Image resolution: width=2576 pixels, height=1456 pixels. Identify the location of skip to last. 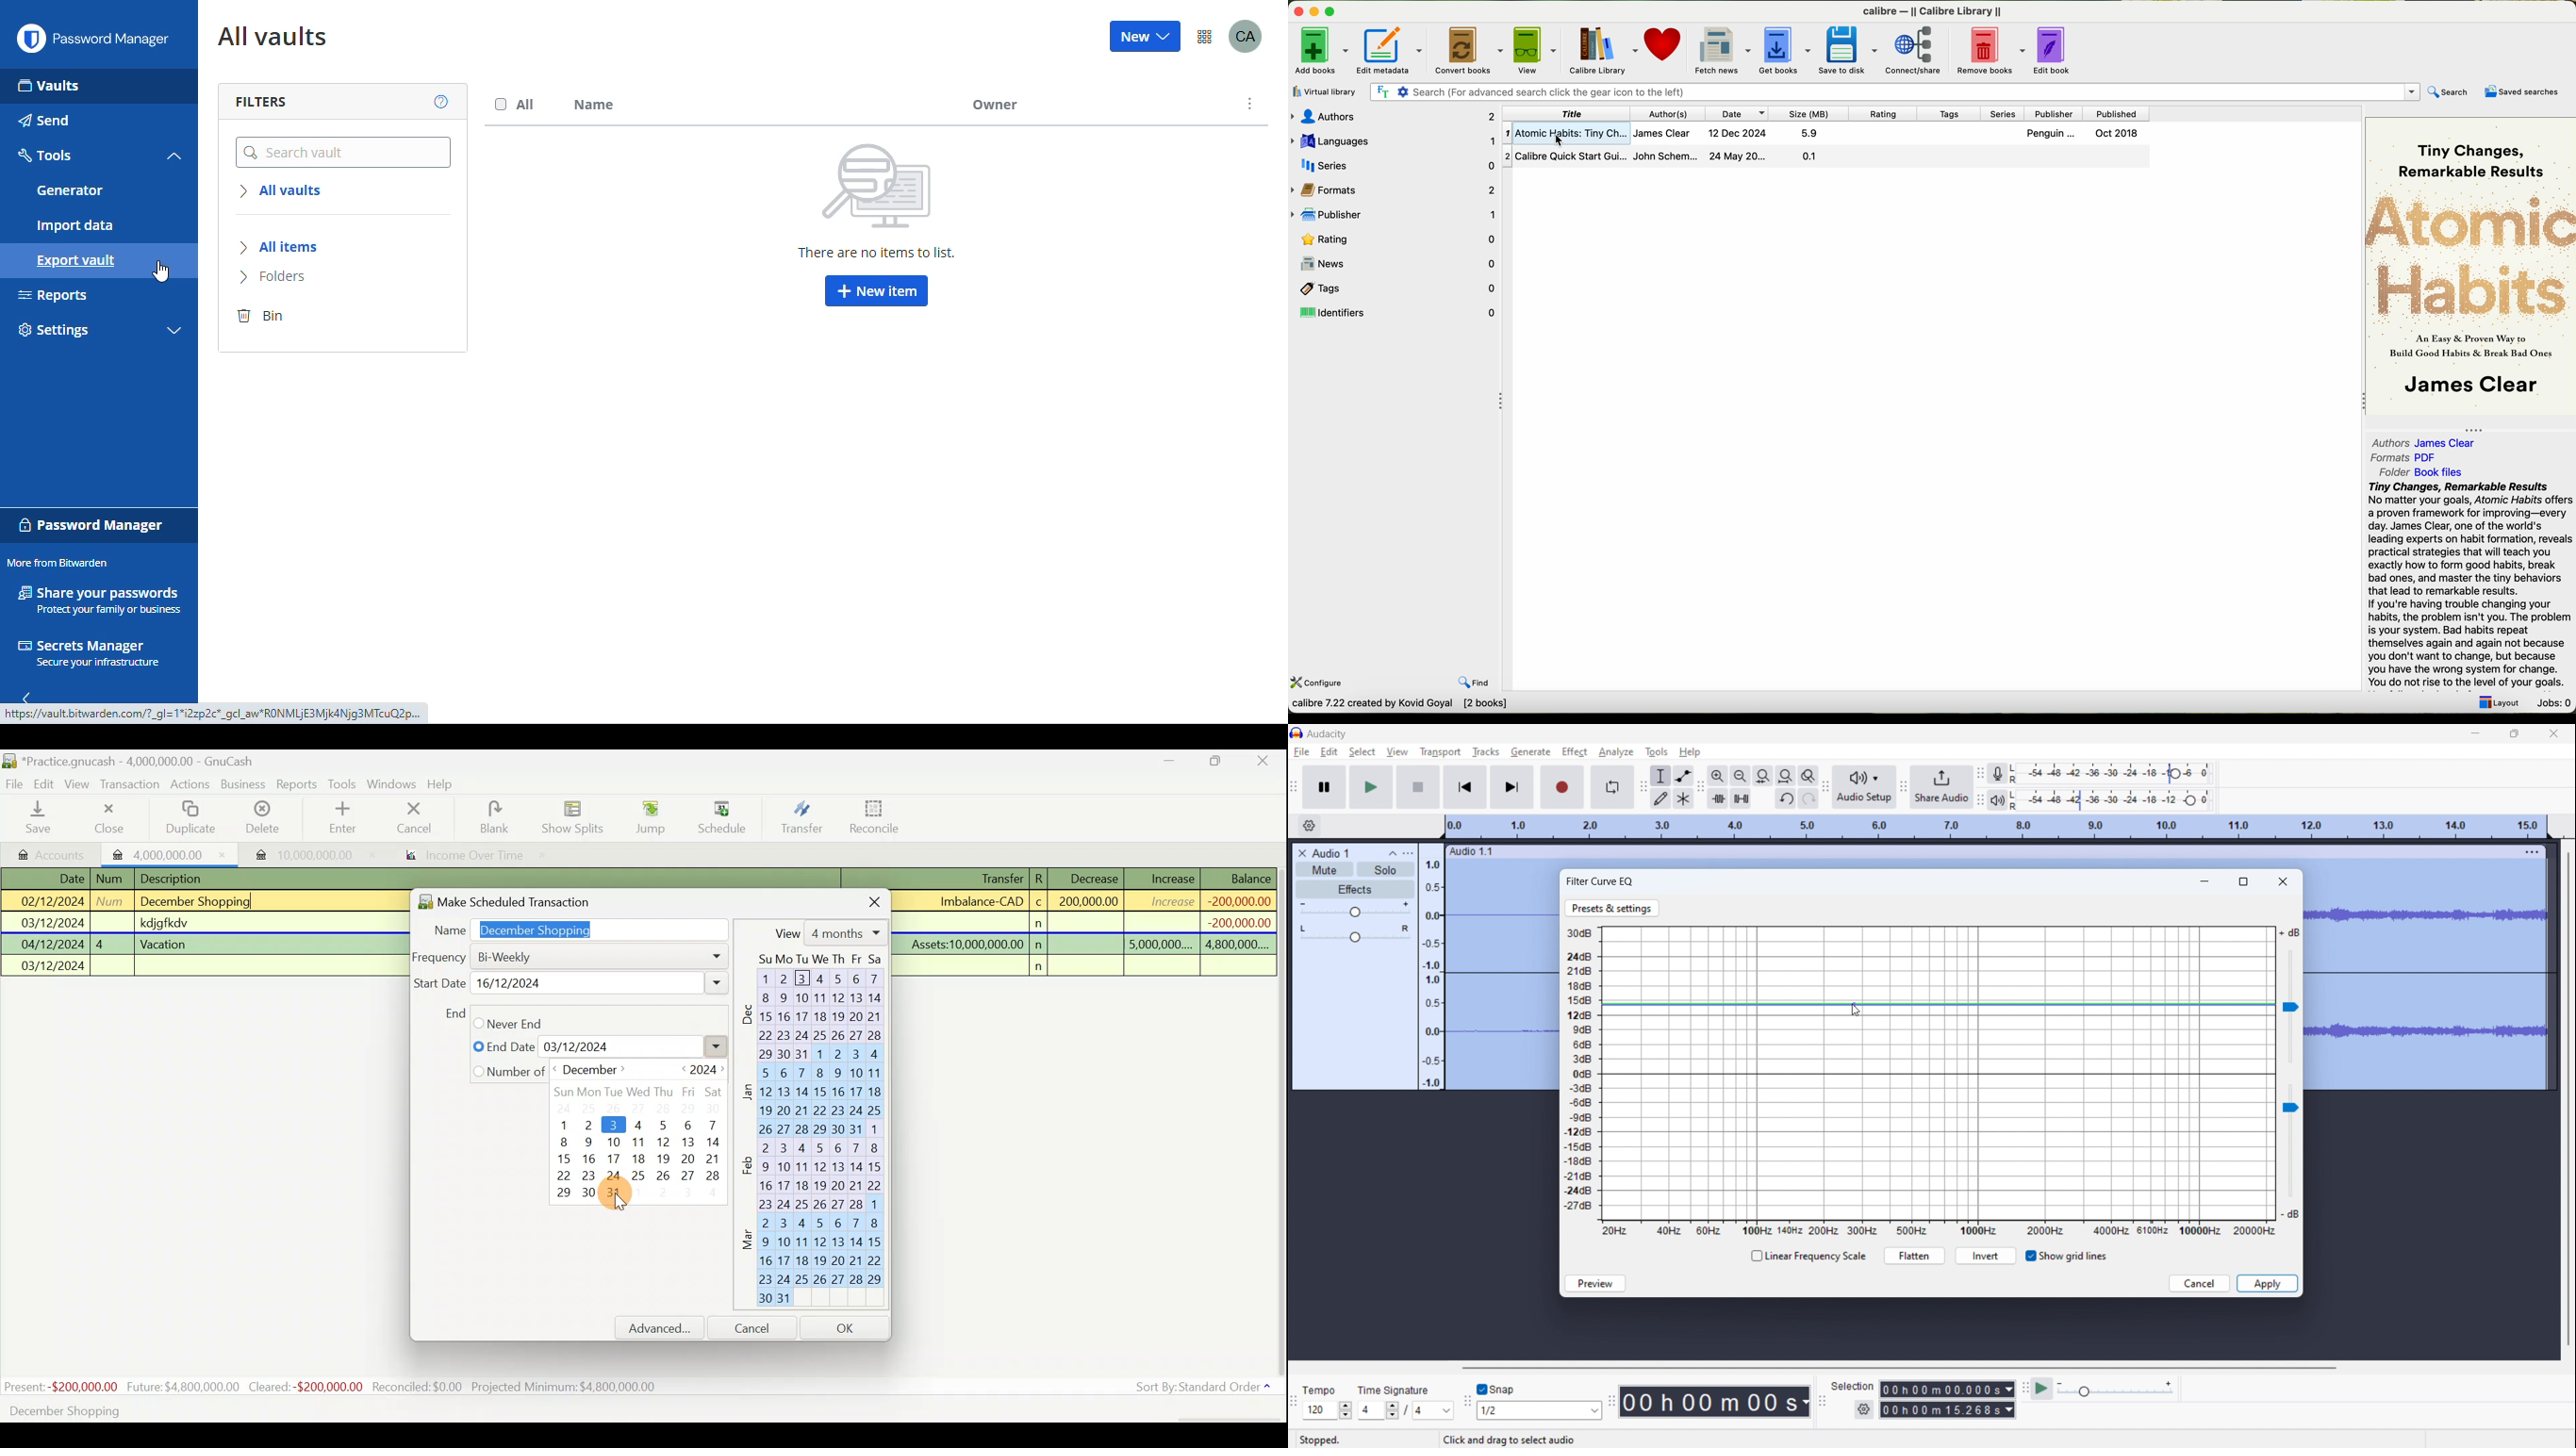
(1513, 788).